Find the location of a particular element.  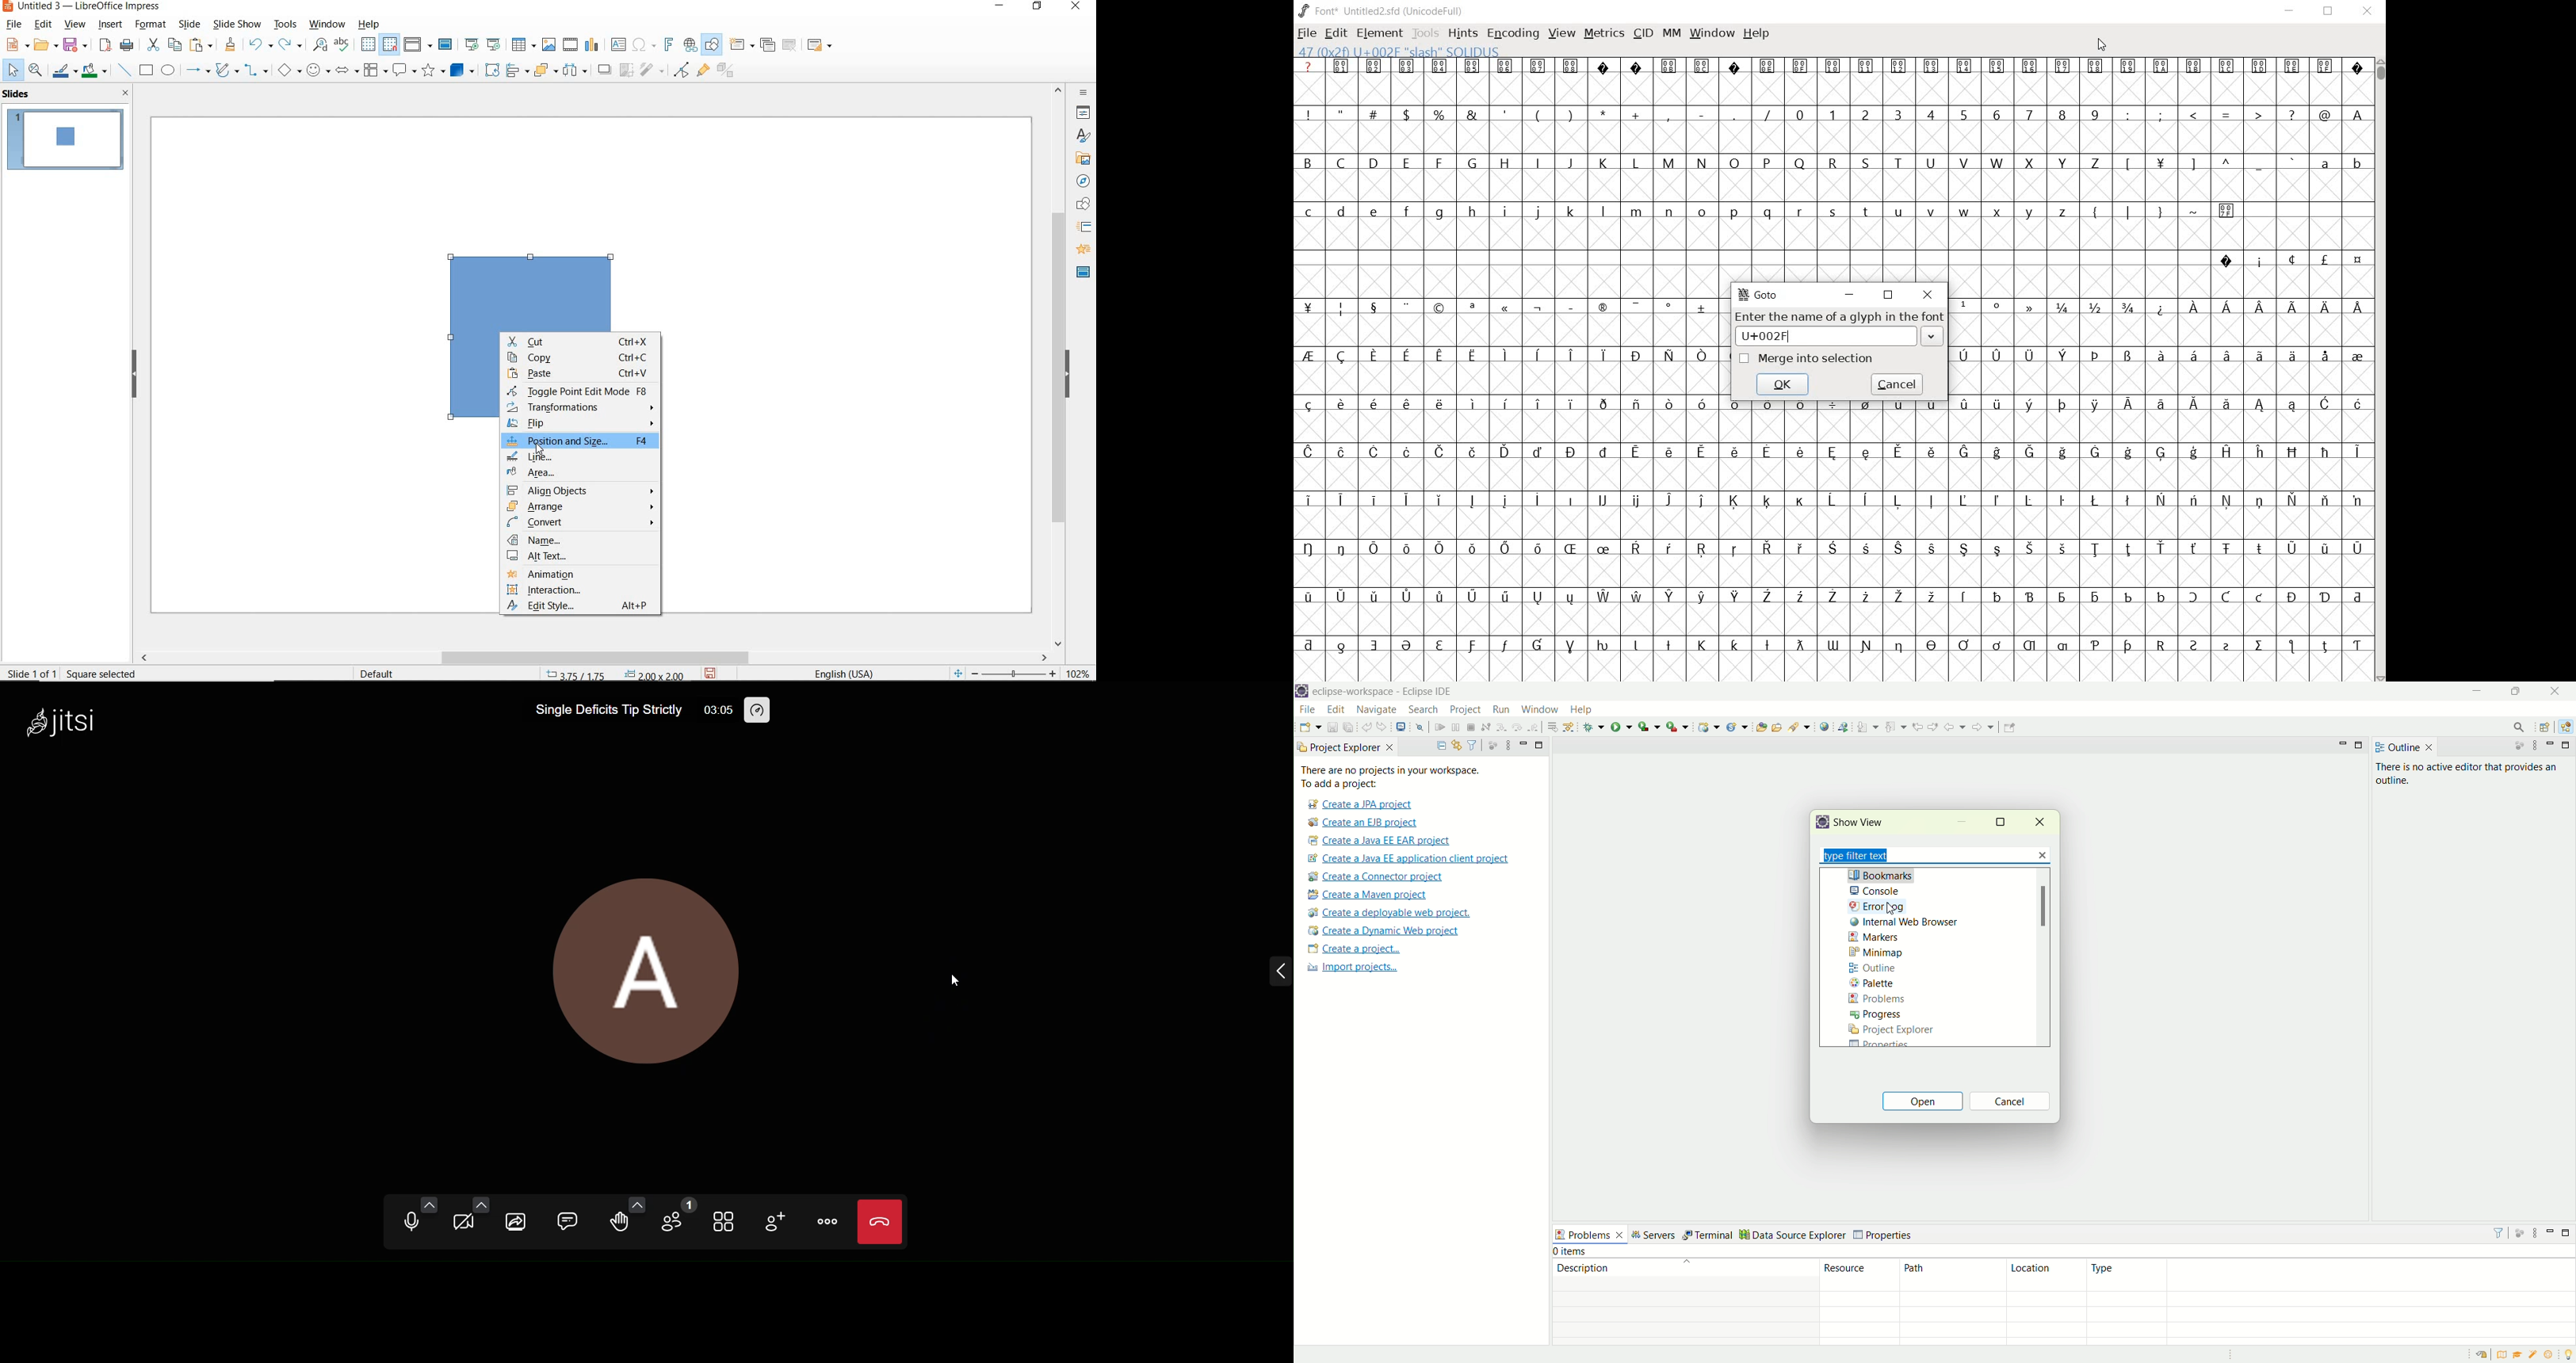

empty cells is located at coordinates (1833, 522).